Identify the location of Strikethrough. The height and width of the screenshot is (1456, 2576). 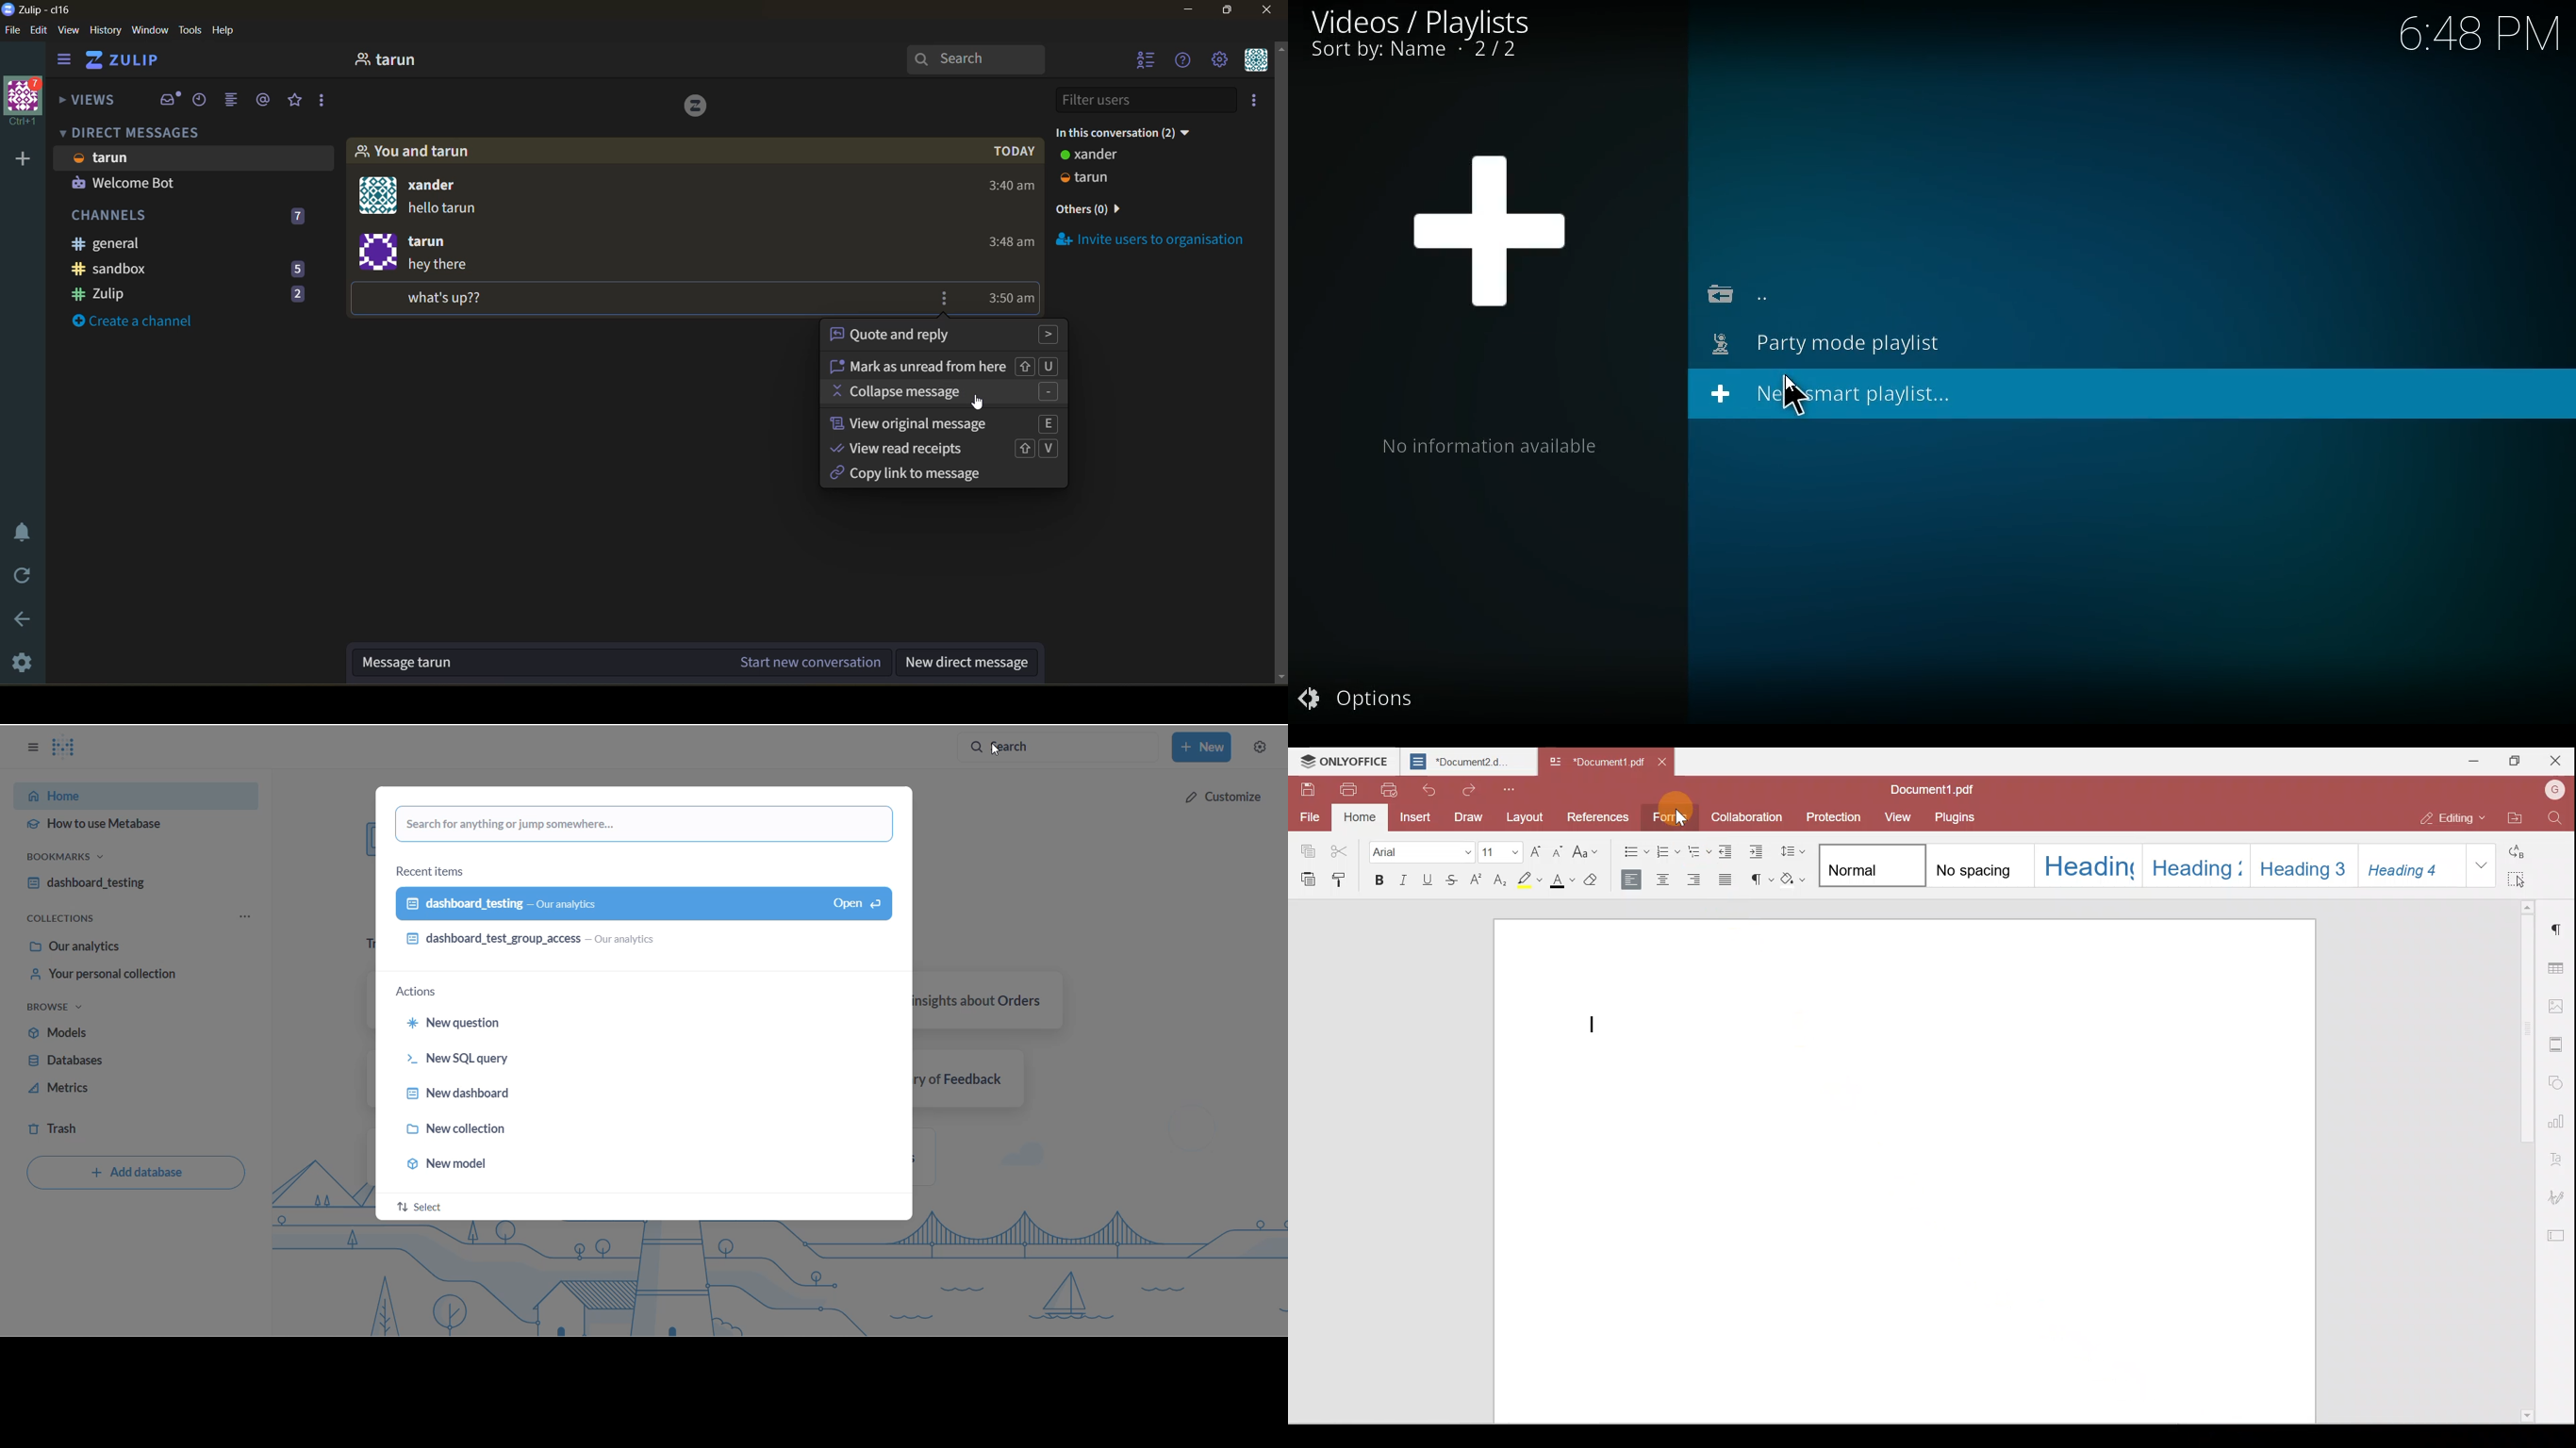
(1452, 883).